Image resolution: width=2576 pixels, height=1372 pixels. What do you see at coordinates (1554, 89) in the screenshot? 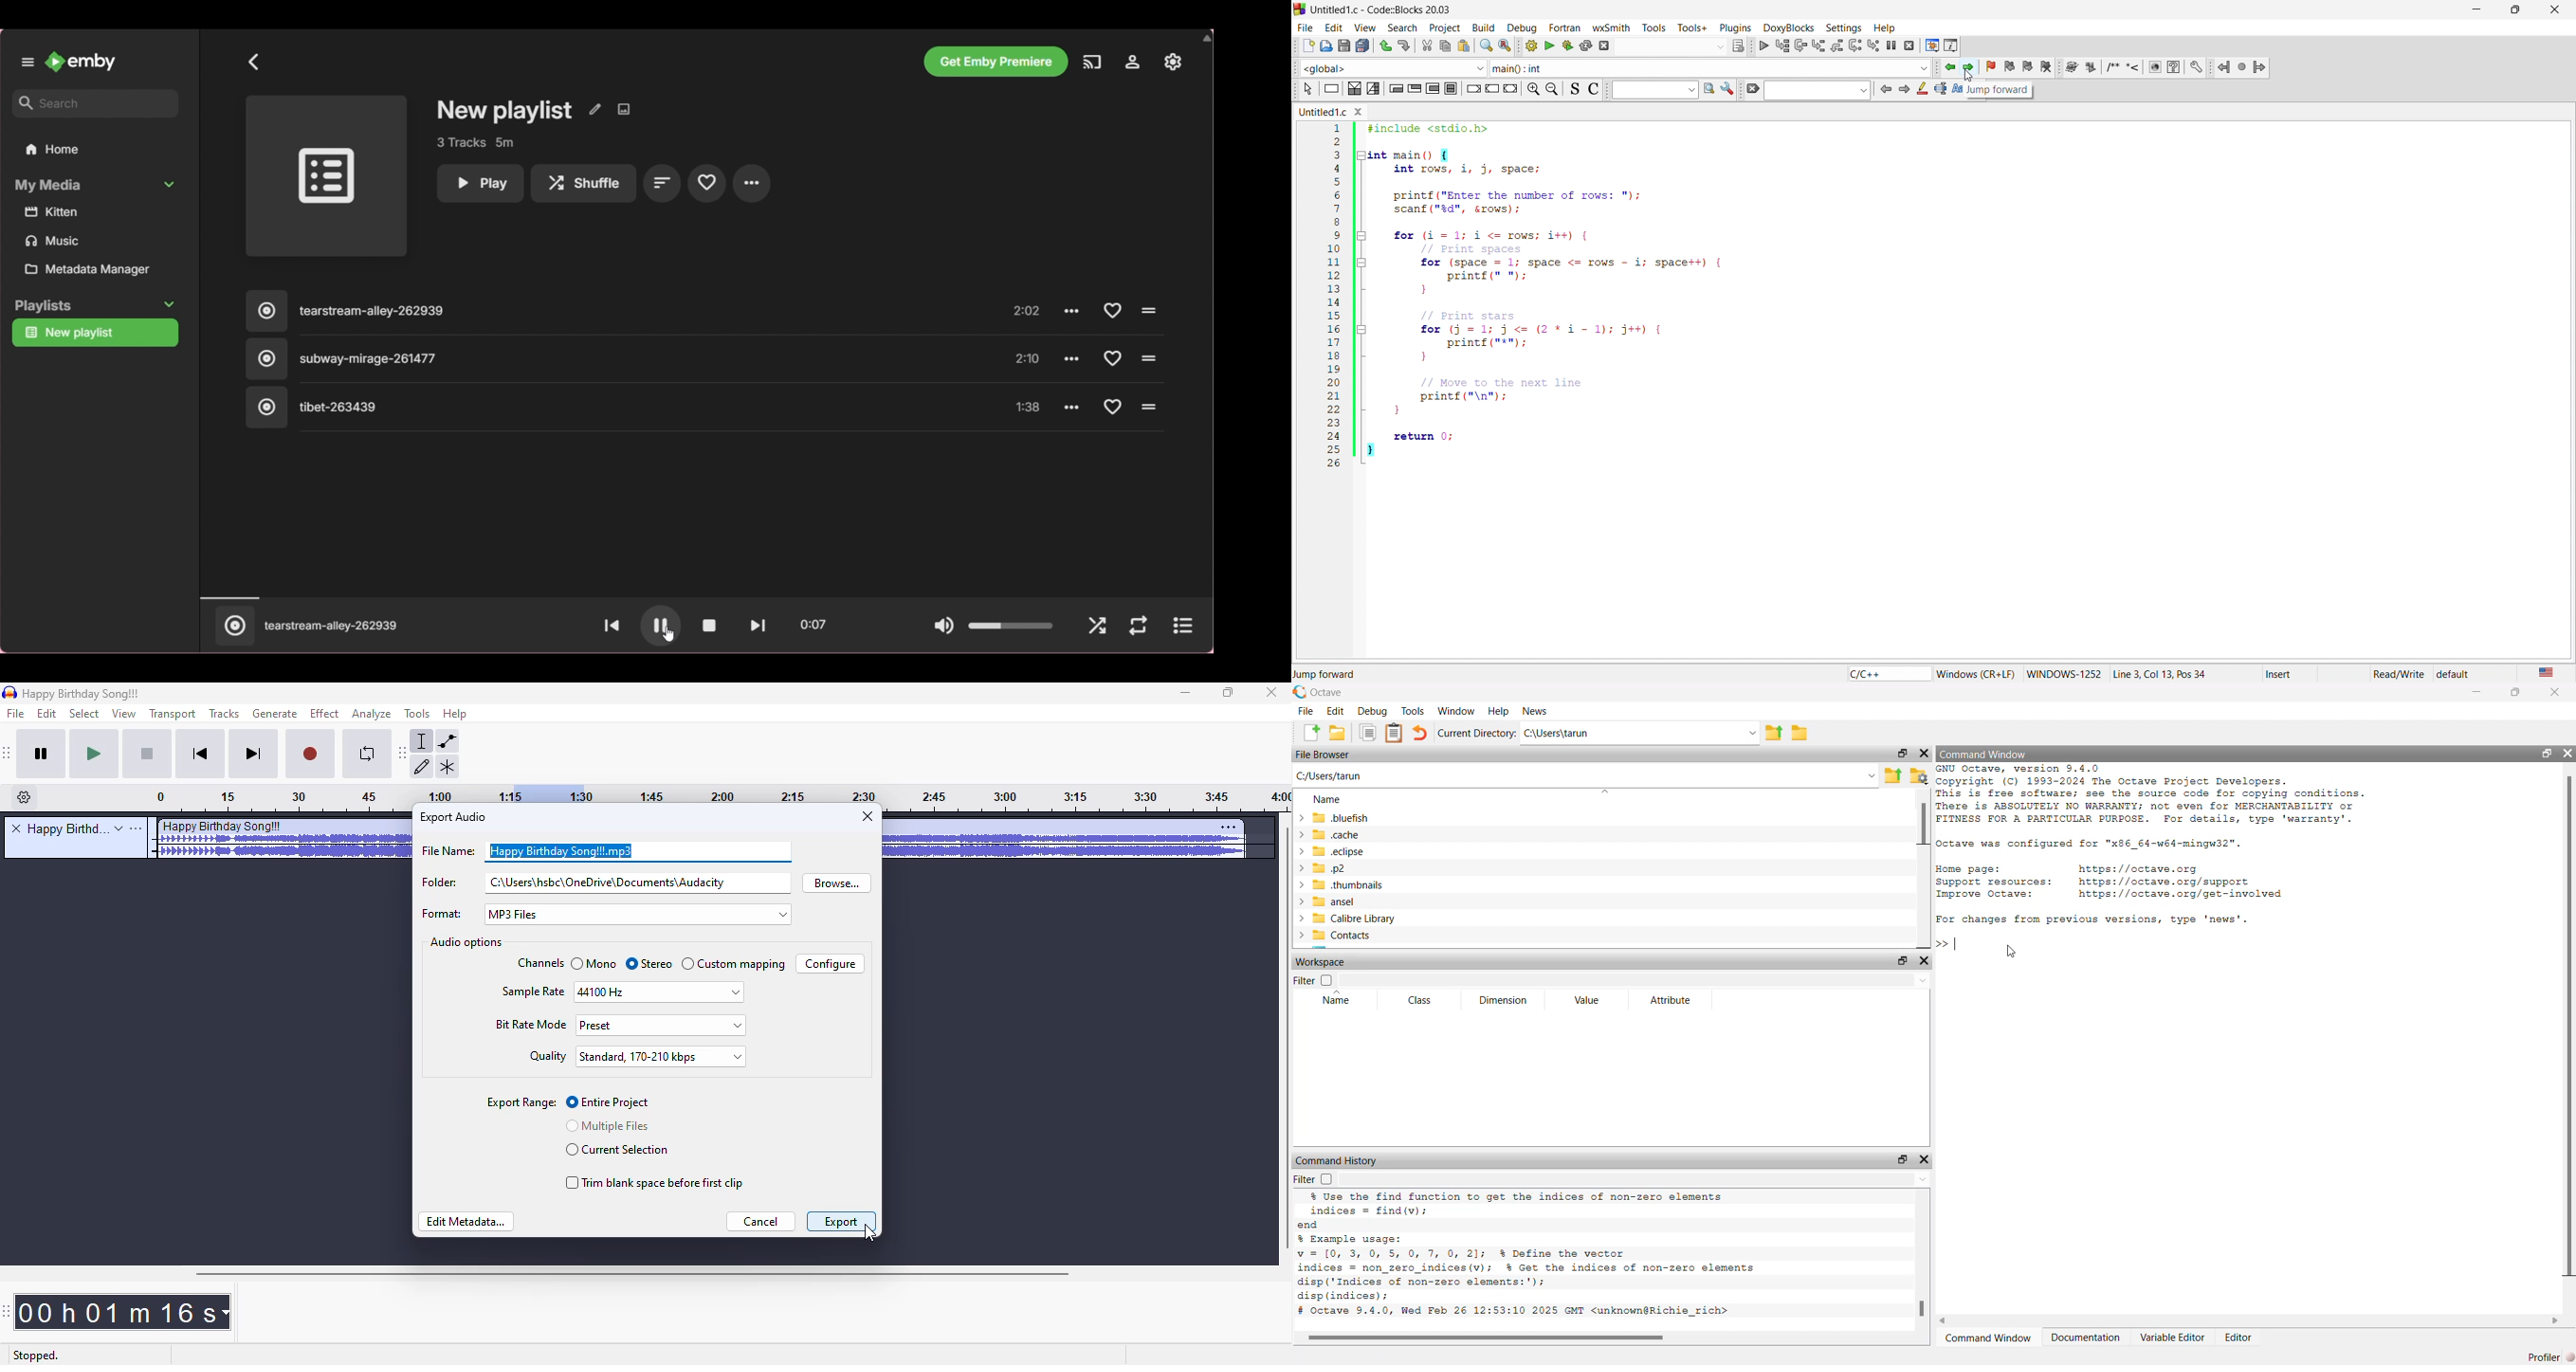
I see `zoom out ` at bounding box center [1554, 89].